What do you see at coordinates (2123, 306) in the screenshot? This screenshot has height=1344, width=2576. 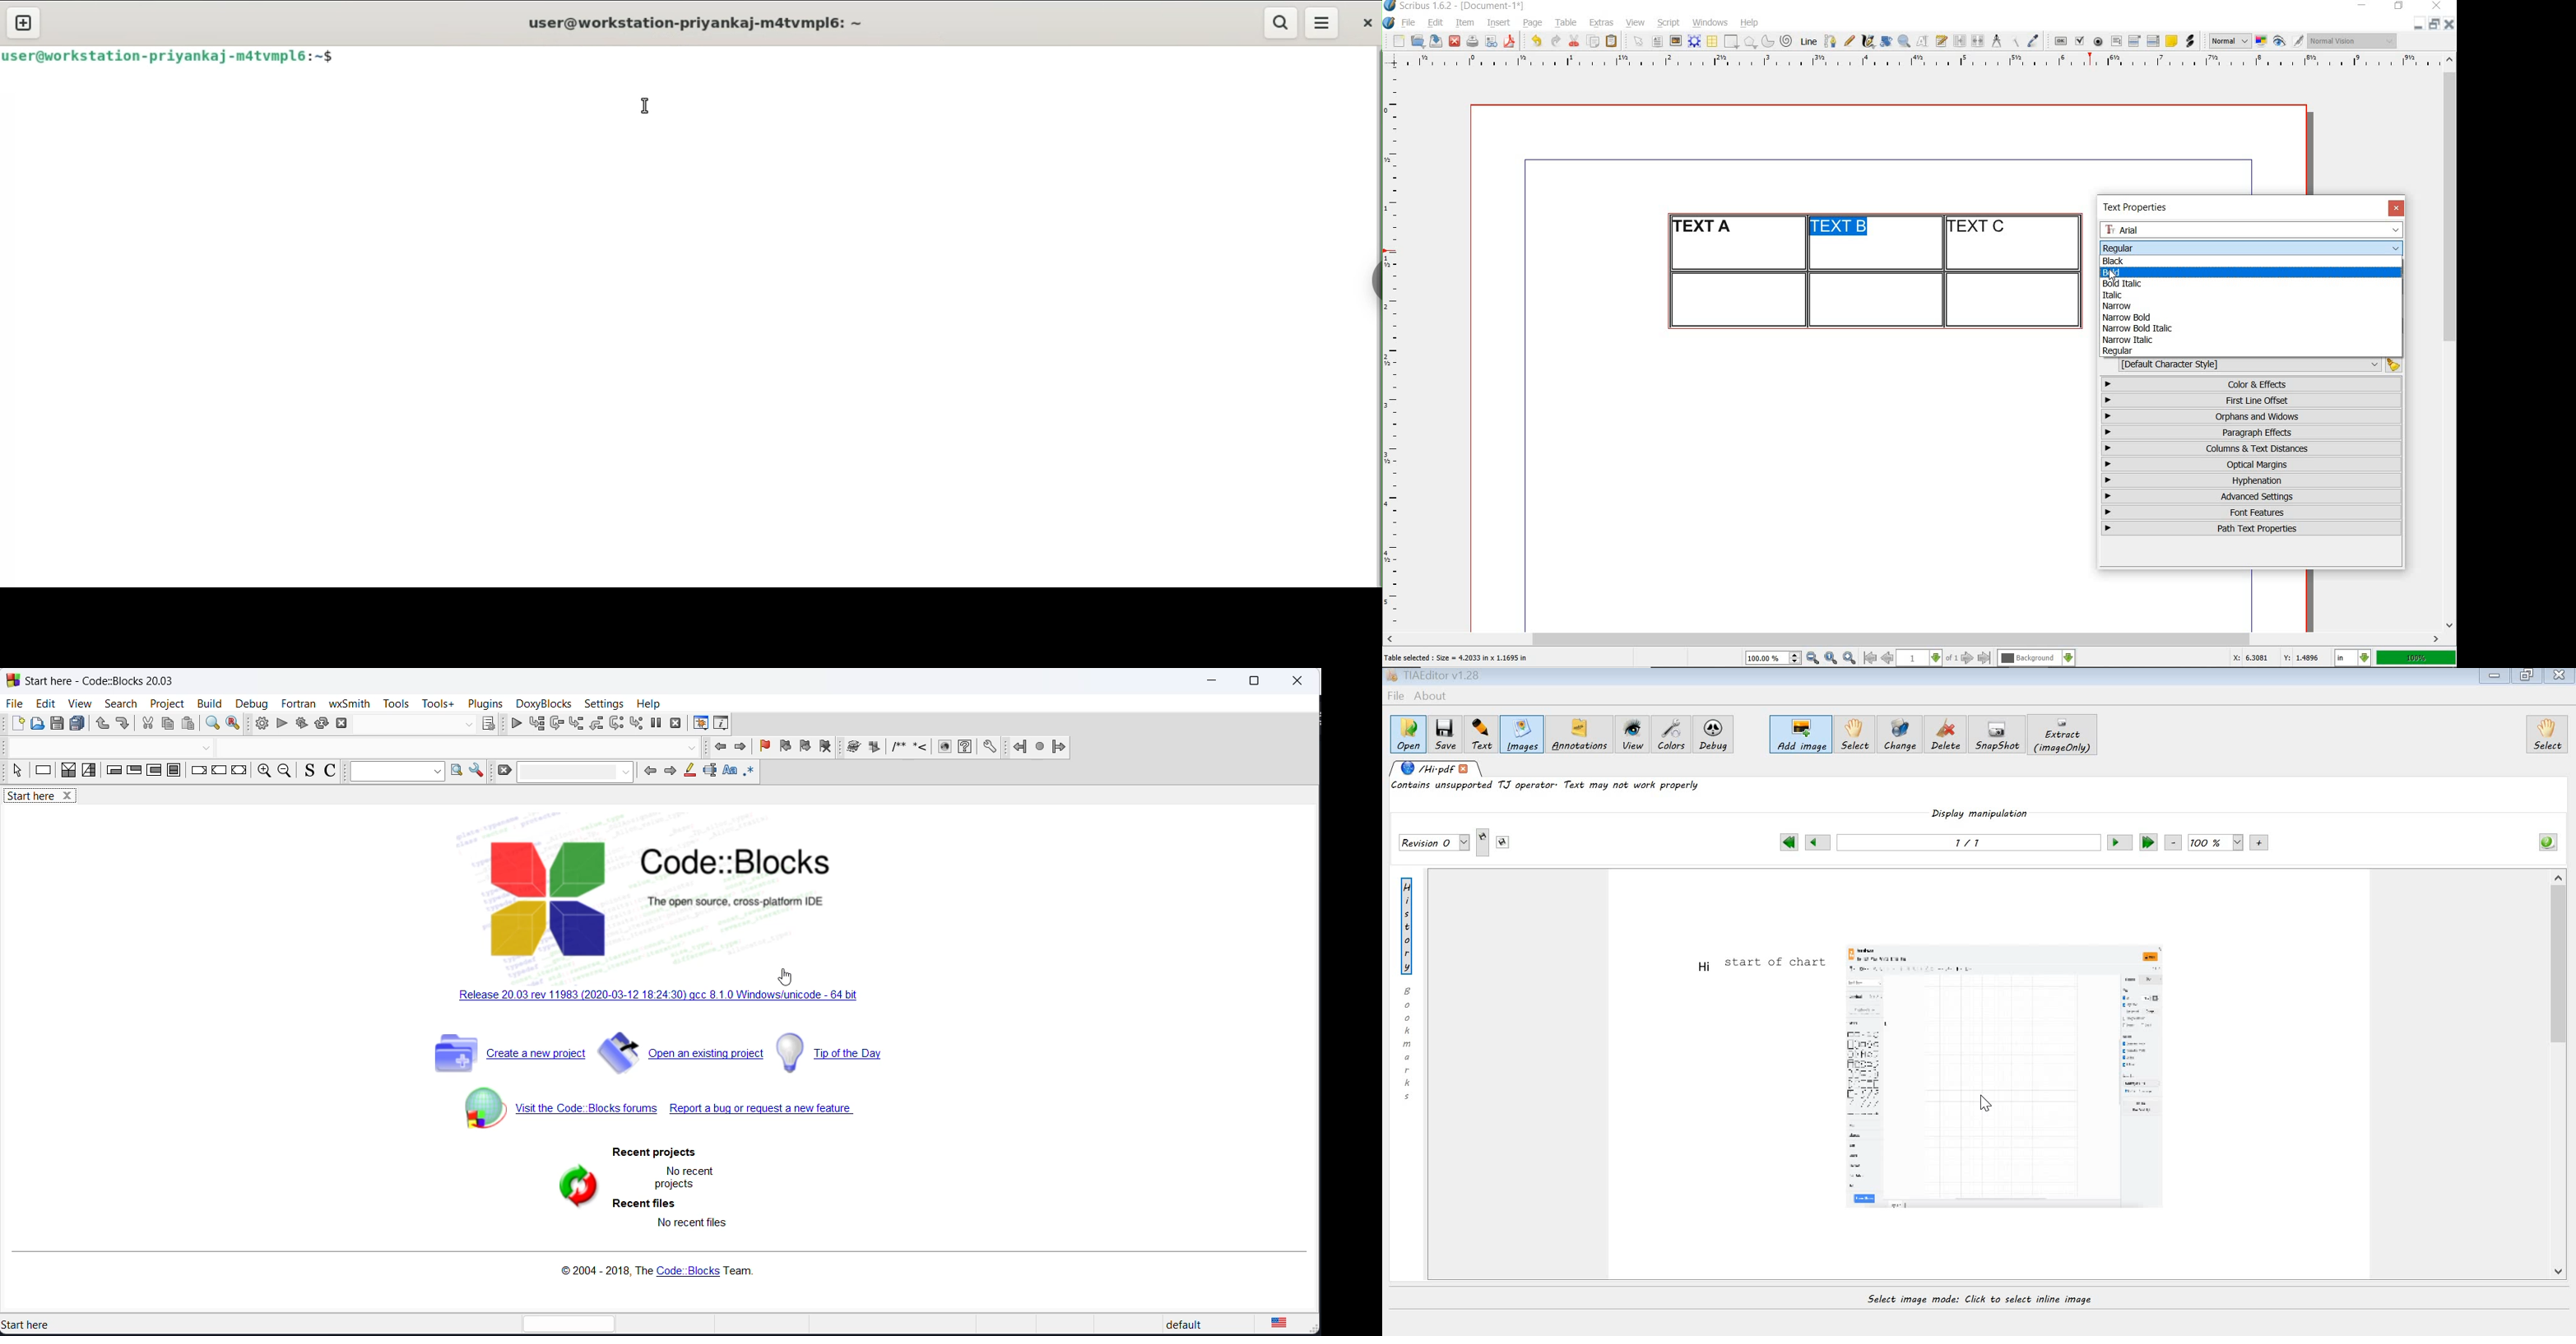 I see `narrow` at bounding box center [2123, 306].